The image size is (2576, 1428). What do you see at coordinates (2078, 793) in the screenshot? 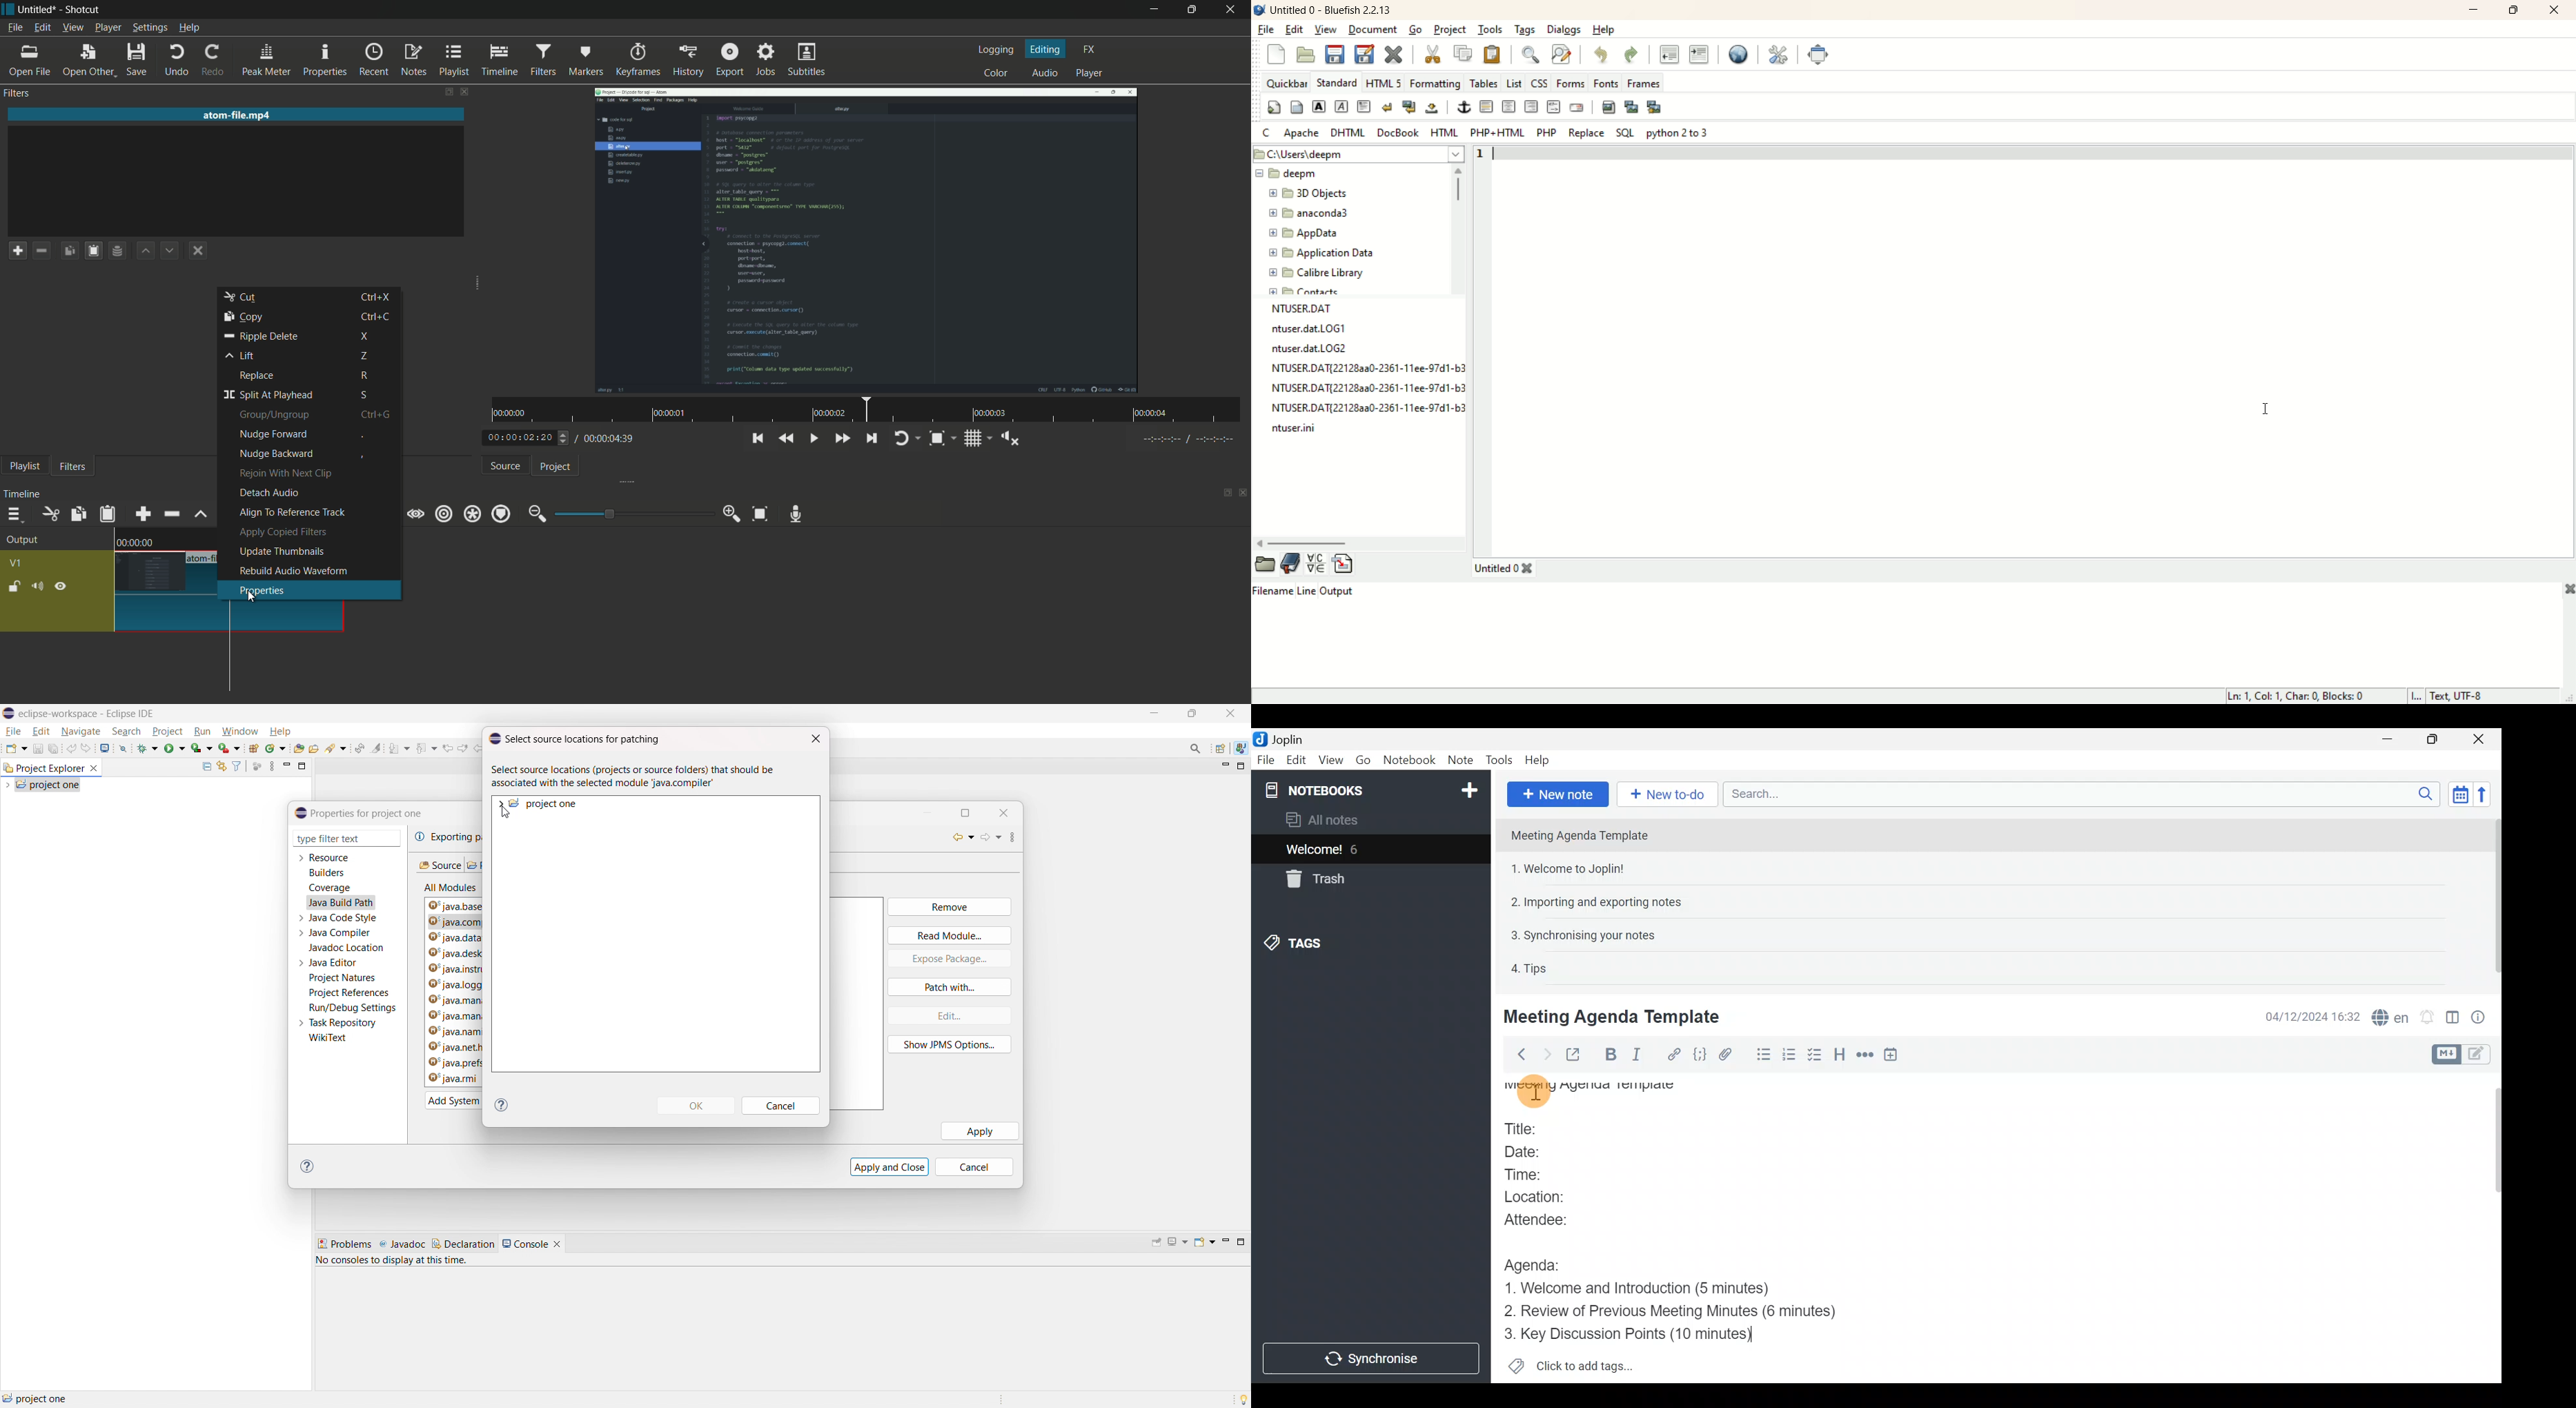
I see `Search bar` at bounding box center [2078, 793].